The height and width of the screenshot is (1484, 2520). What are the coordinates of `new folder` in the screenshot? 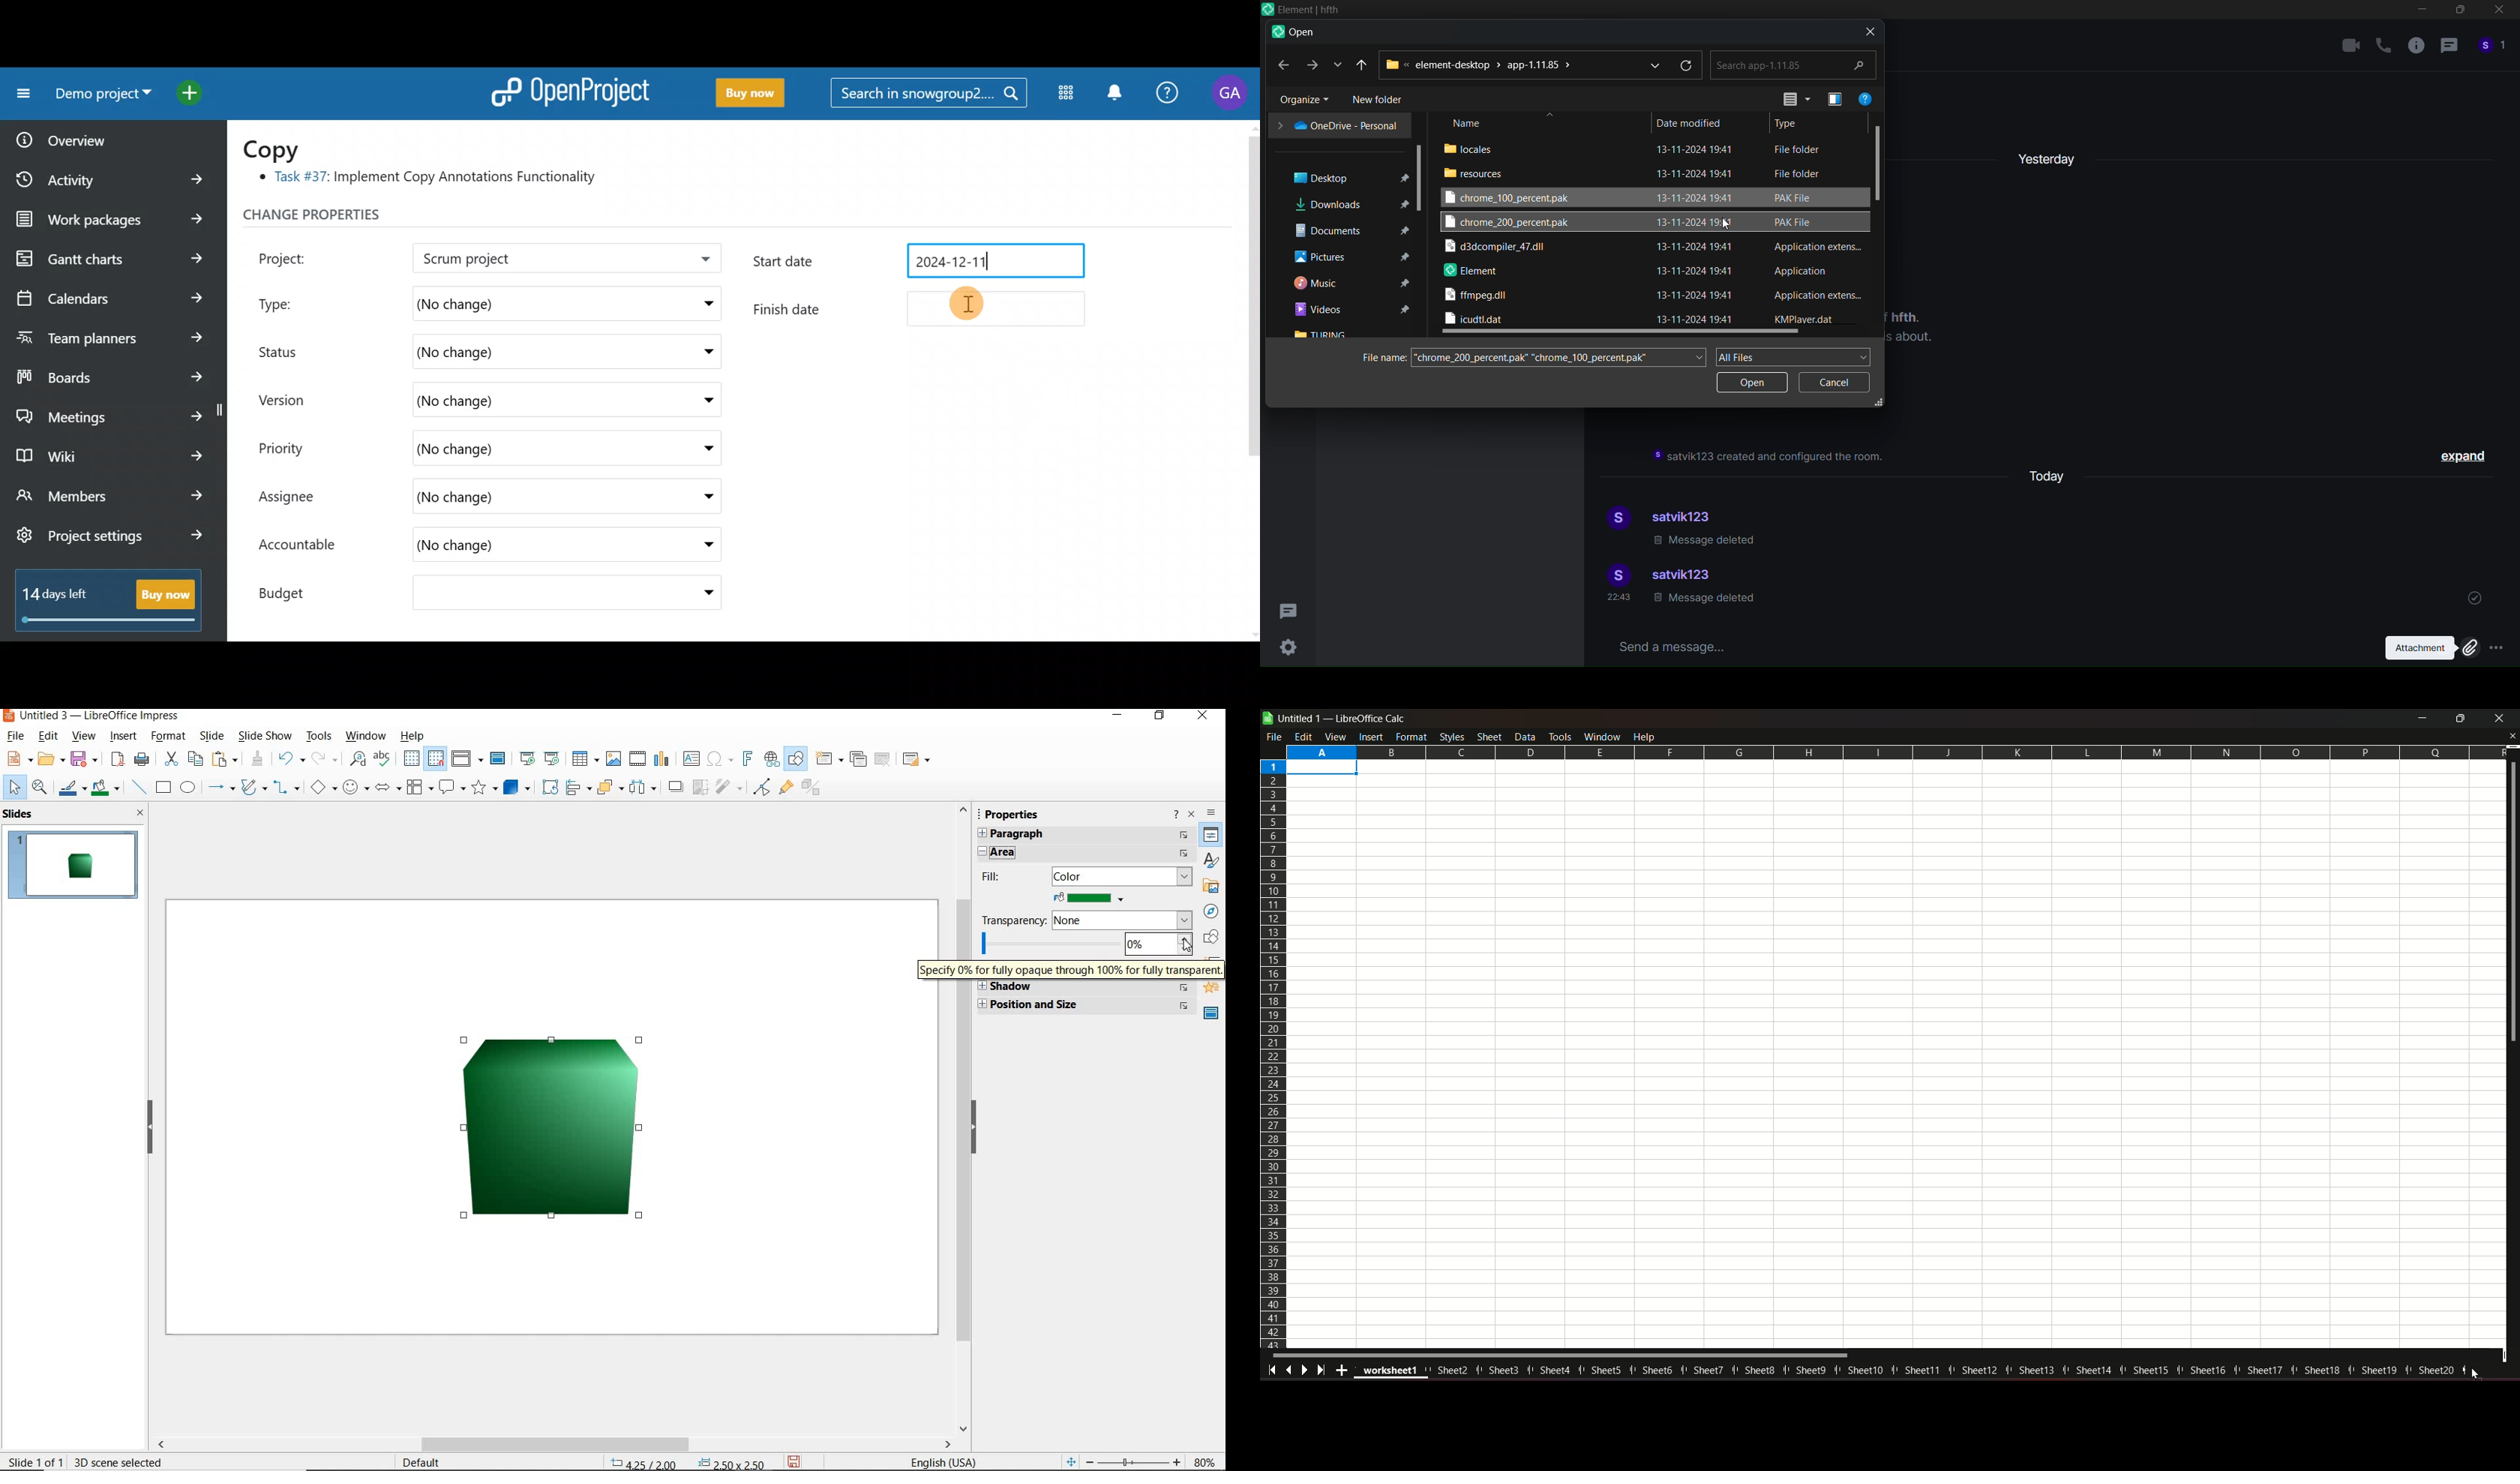 It's located at (1382, 100).